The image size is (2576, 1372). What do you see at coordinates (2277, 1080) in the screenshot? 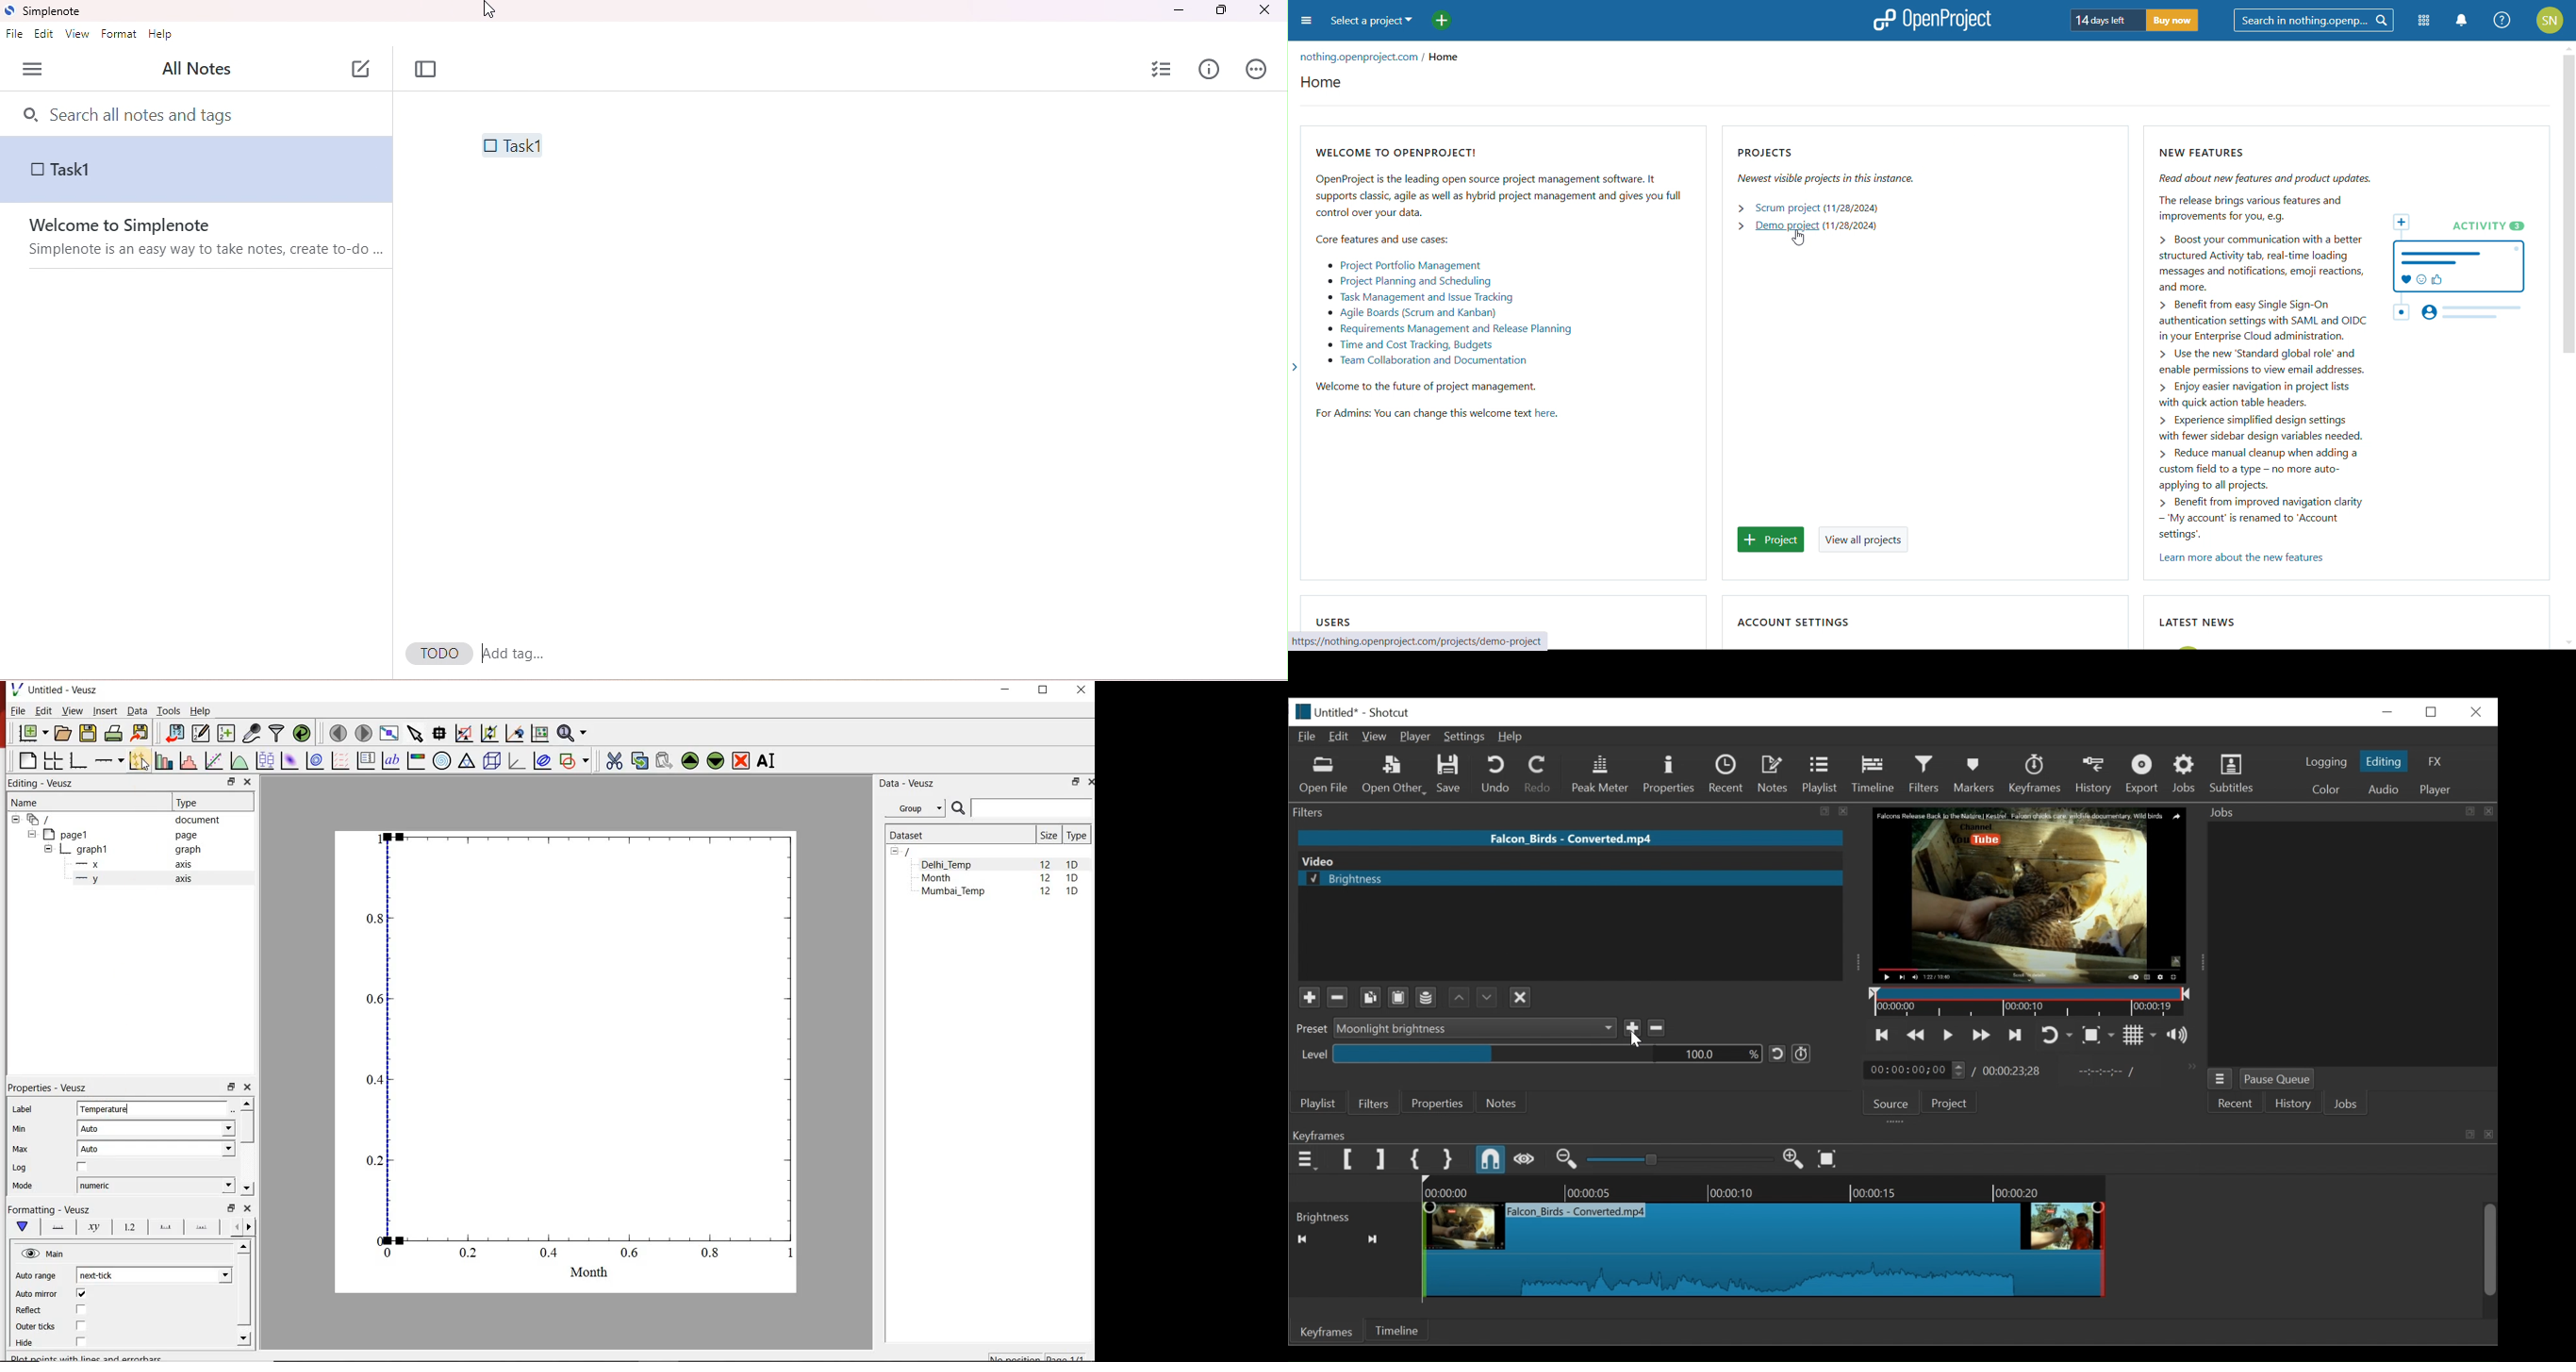
I see `Pause Queue` at bounding box center [2277, 1080].